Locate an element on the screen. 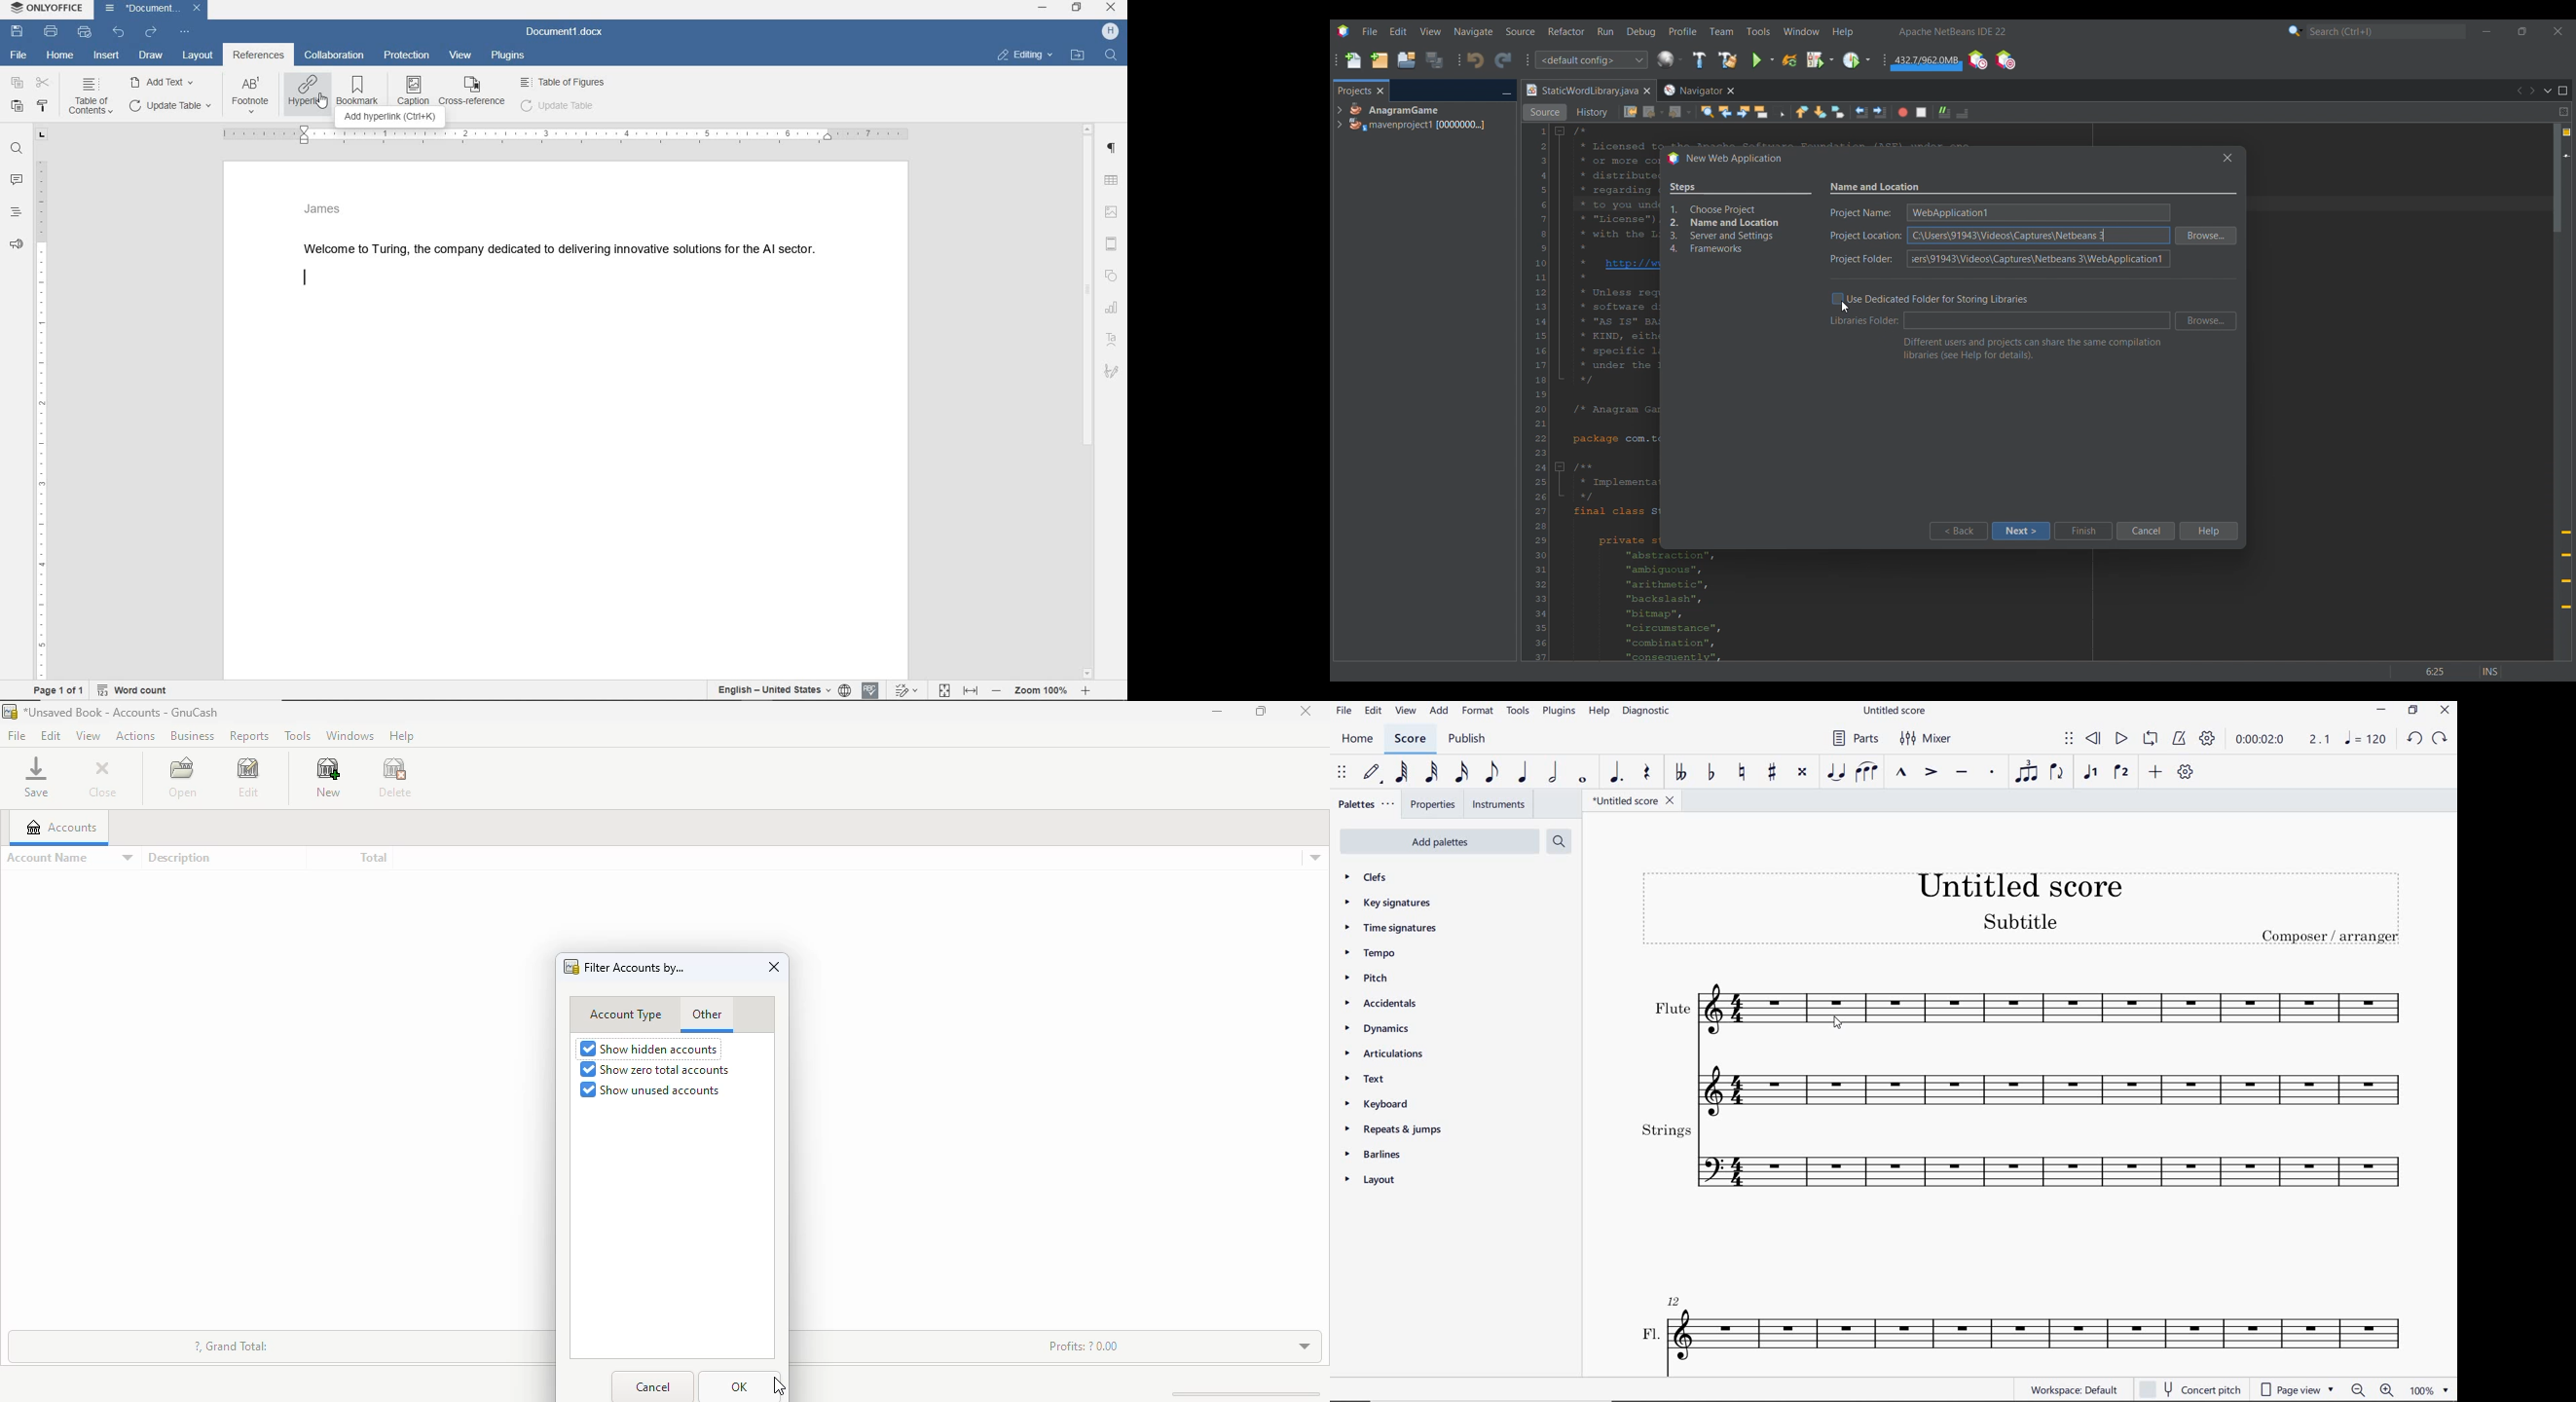  Window menu is located at coordinates (1802, 31).